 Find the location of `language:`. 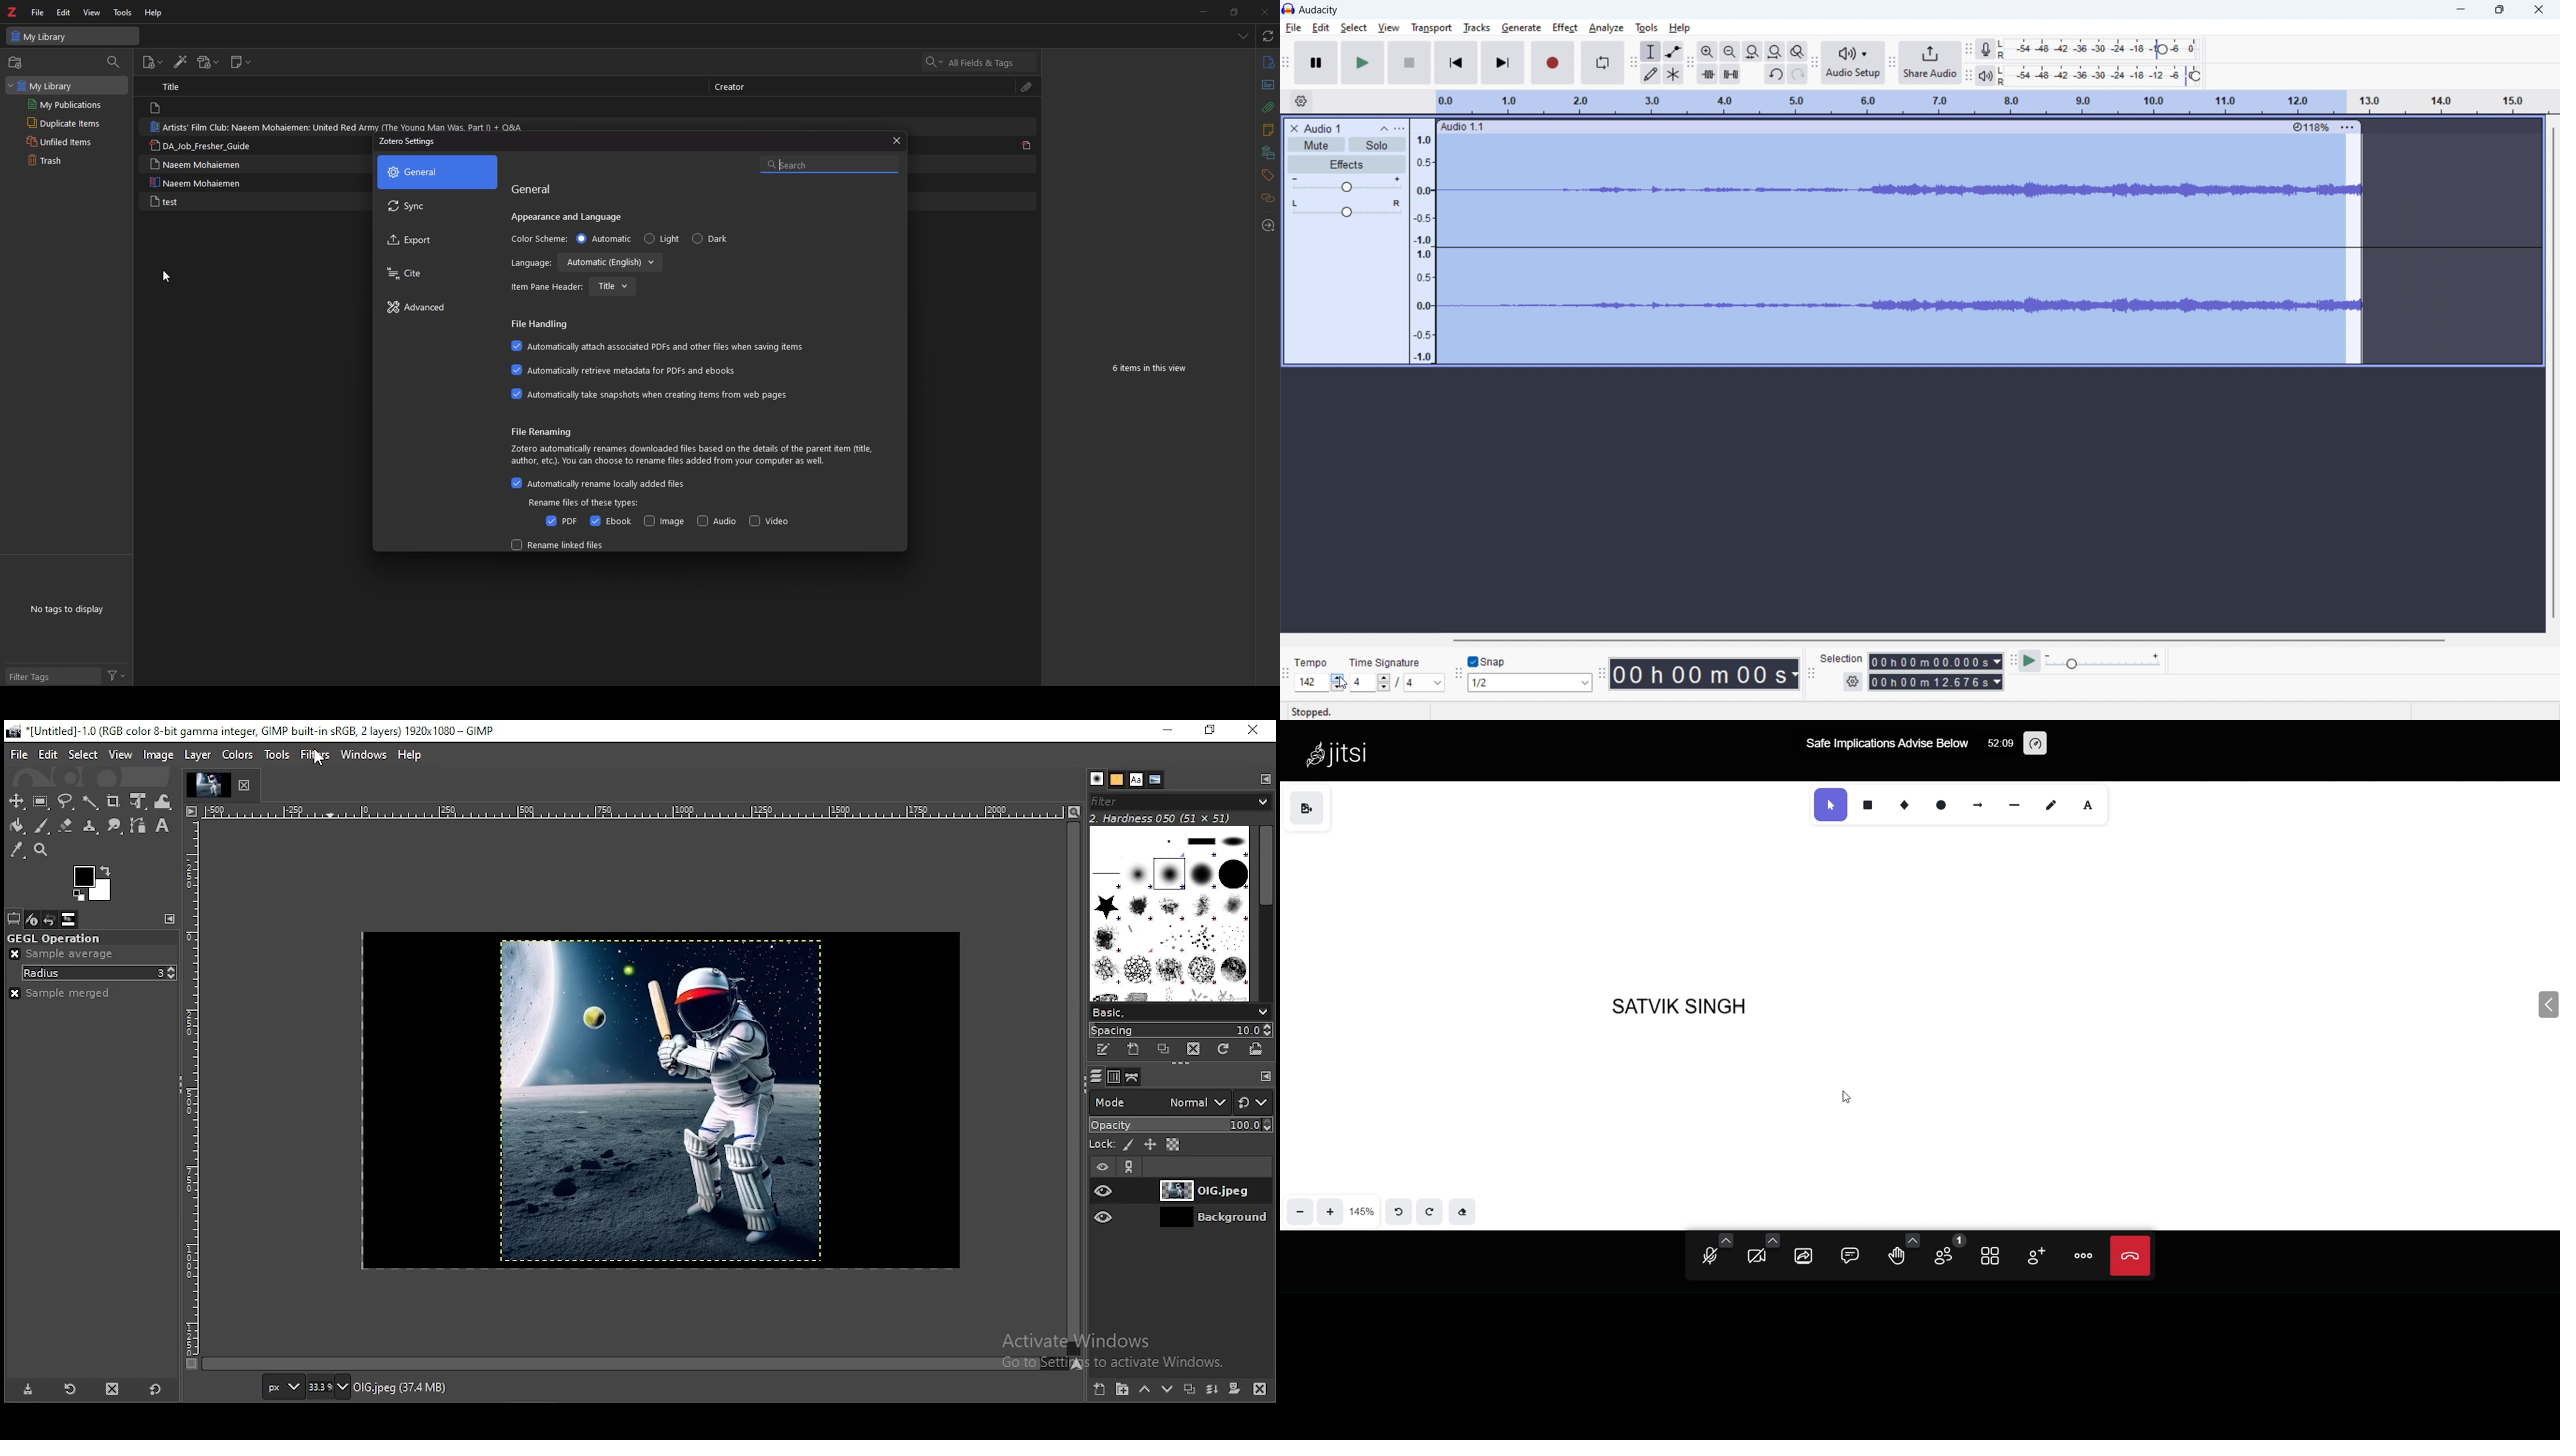

language: is located at coordinates (531, 265).